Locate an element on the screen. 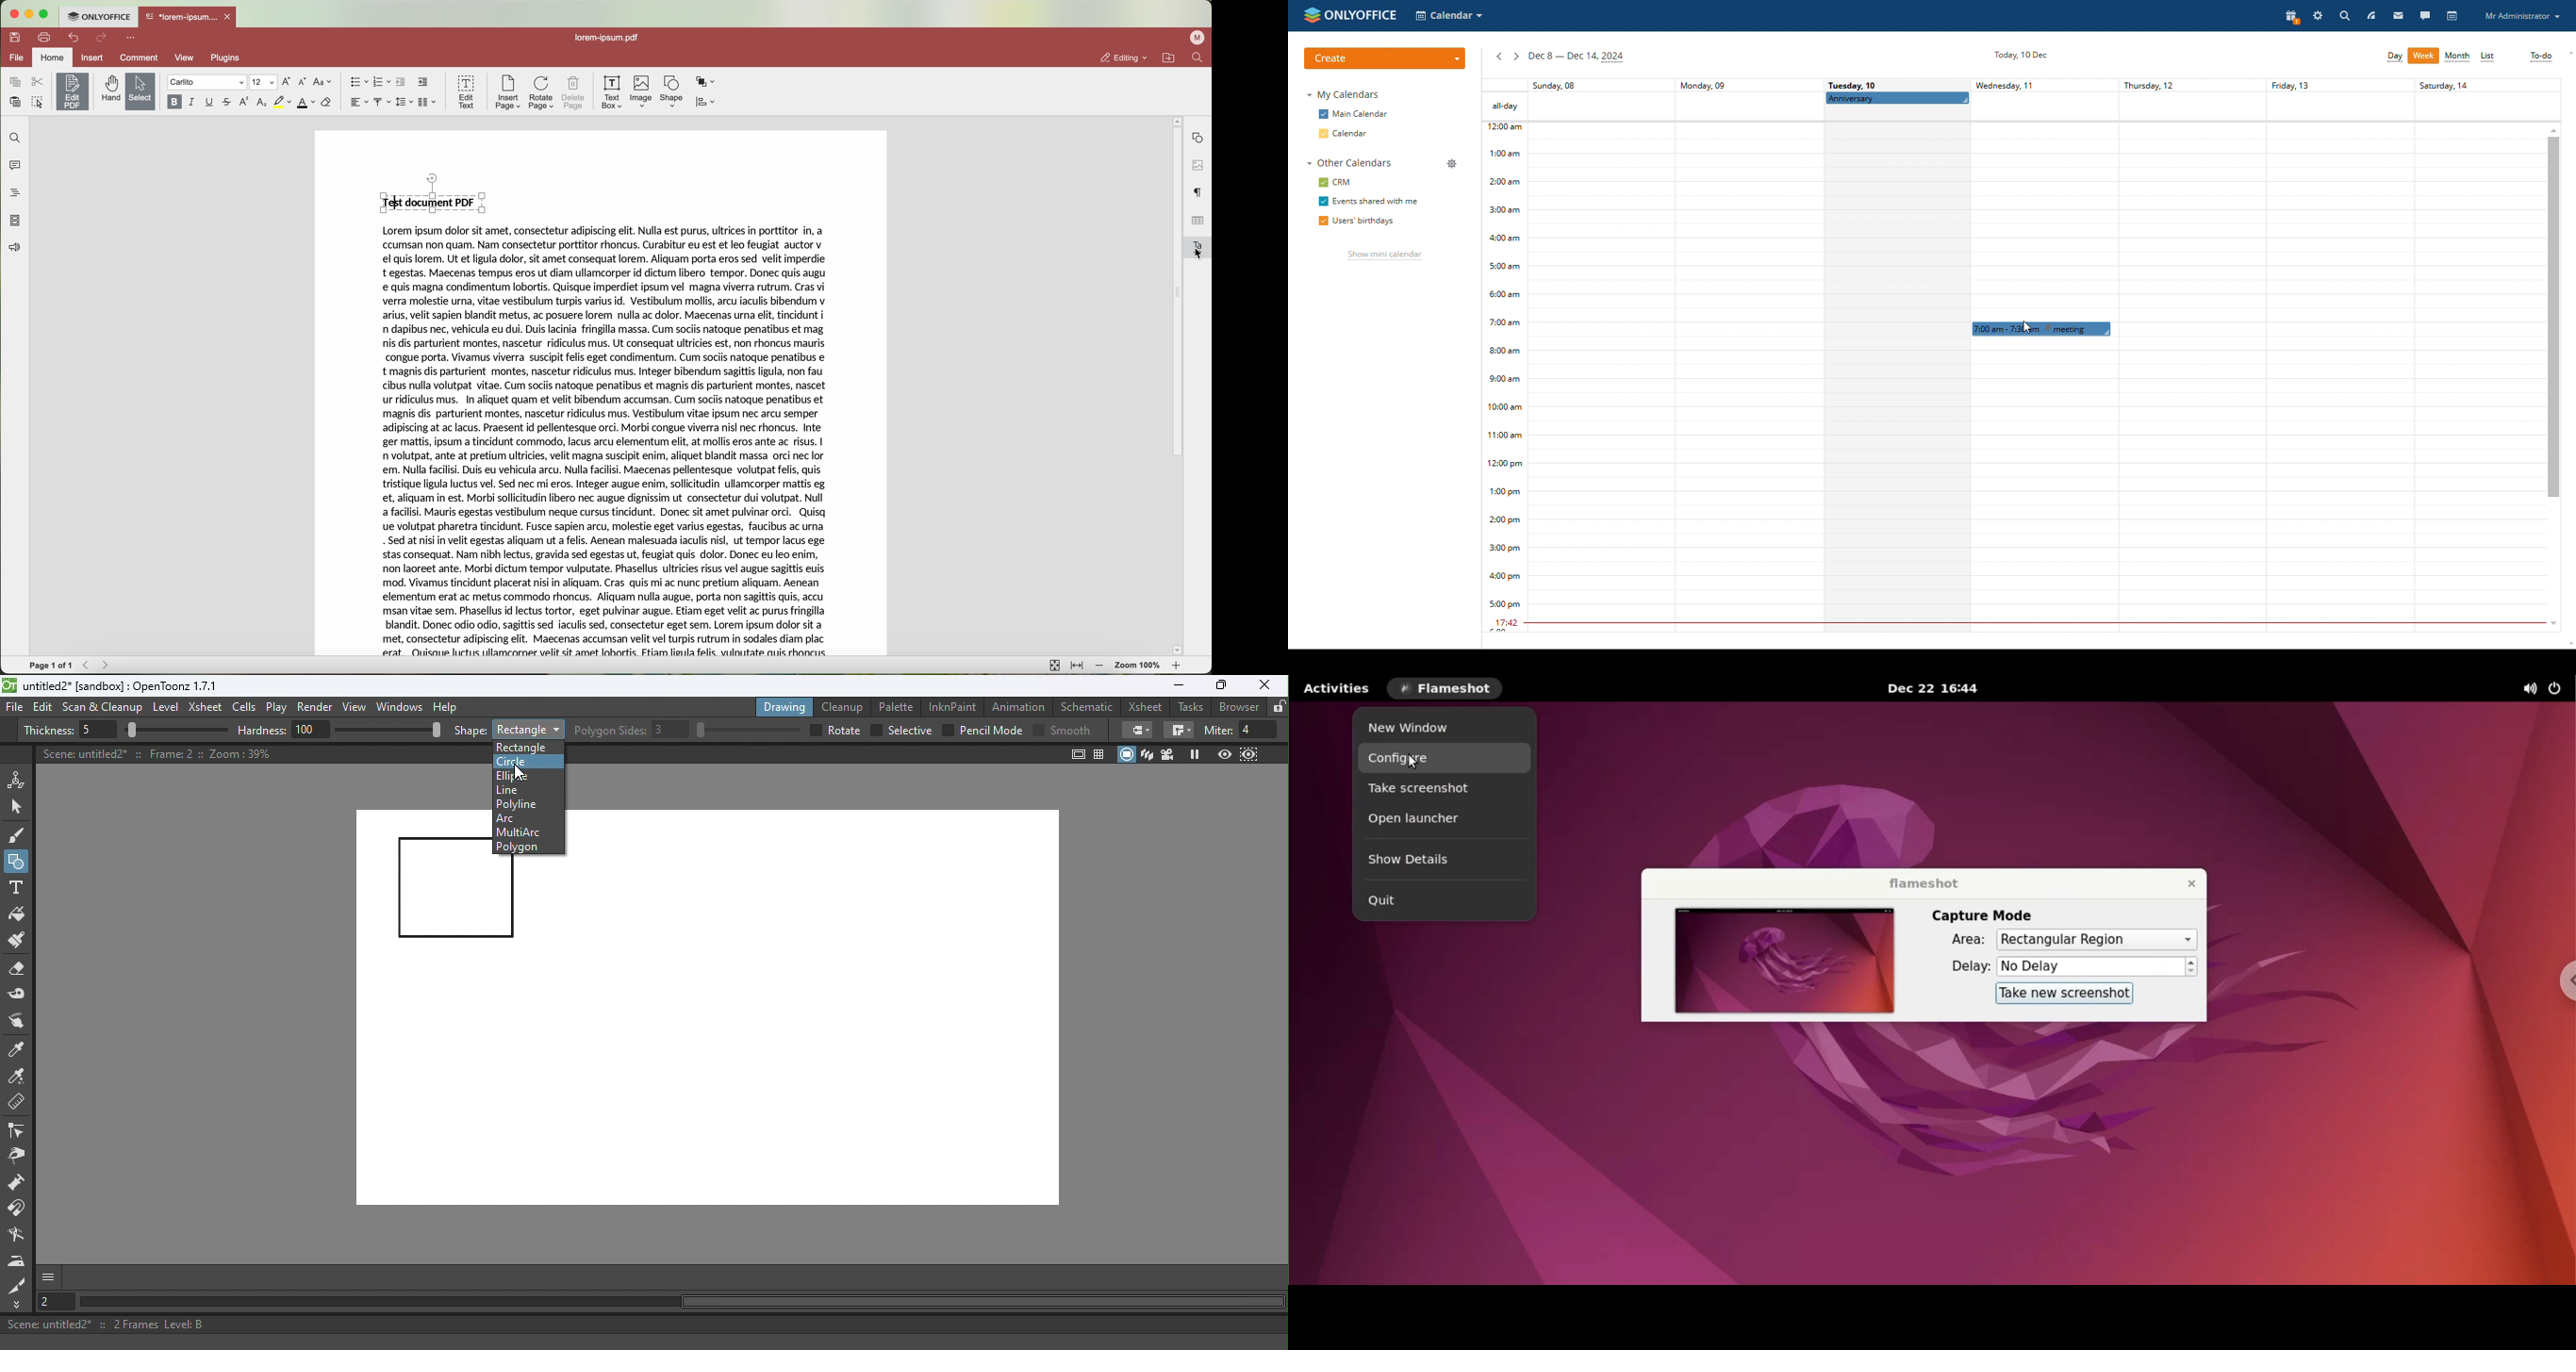 The image size is (2576, 1372). Canvas details is located at coordinates (159, 753).